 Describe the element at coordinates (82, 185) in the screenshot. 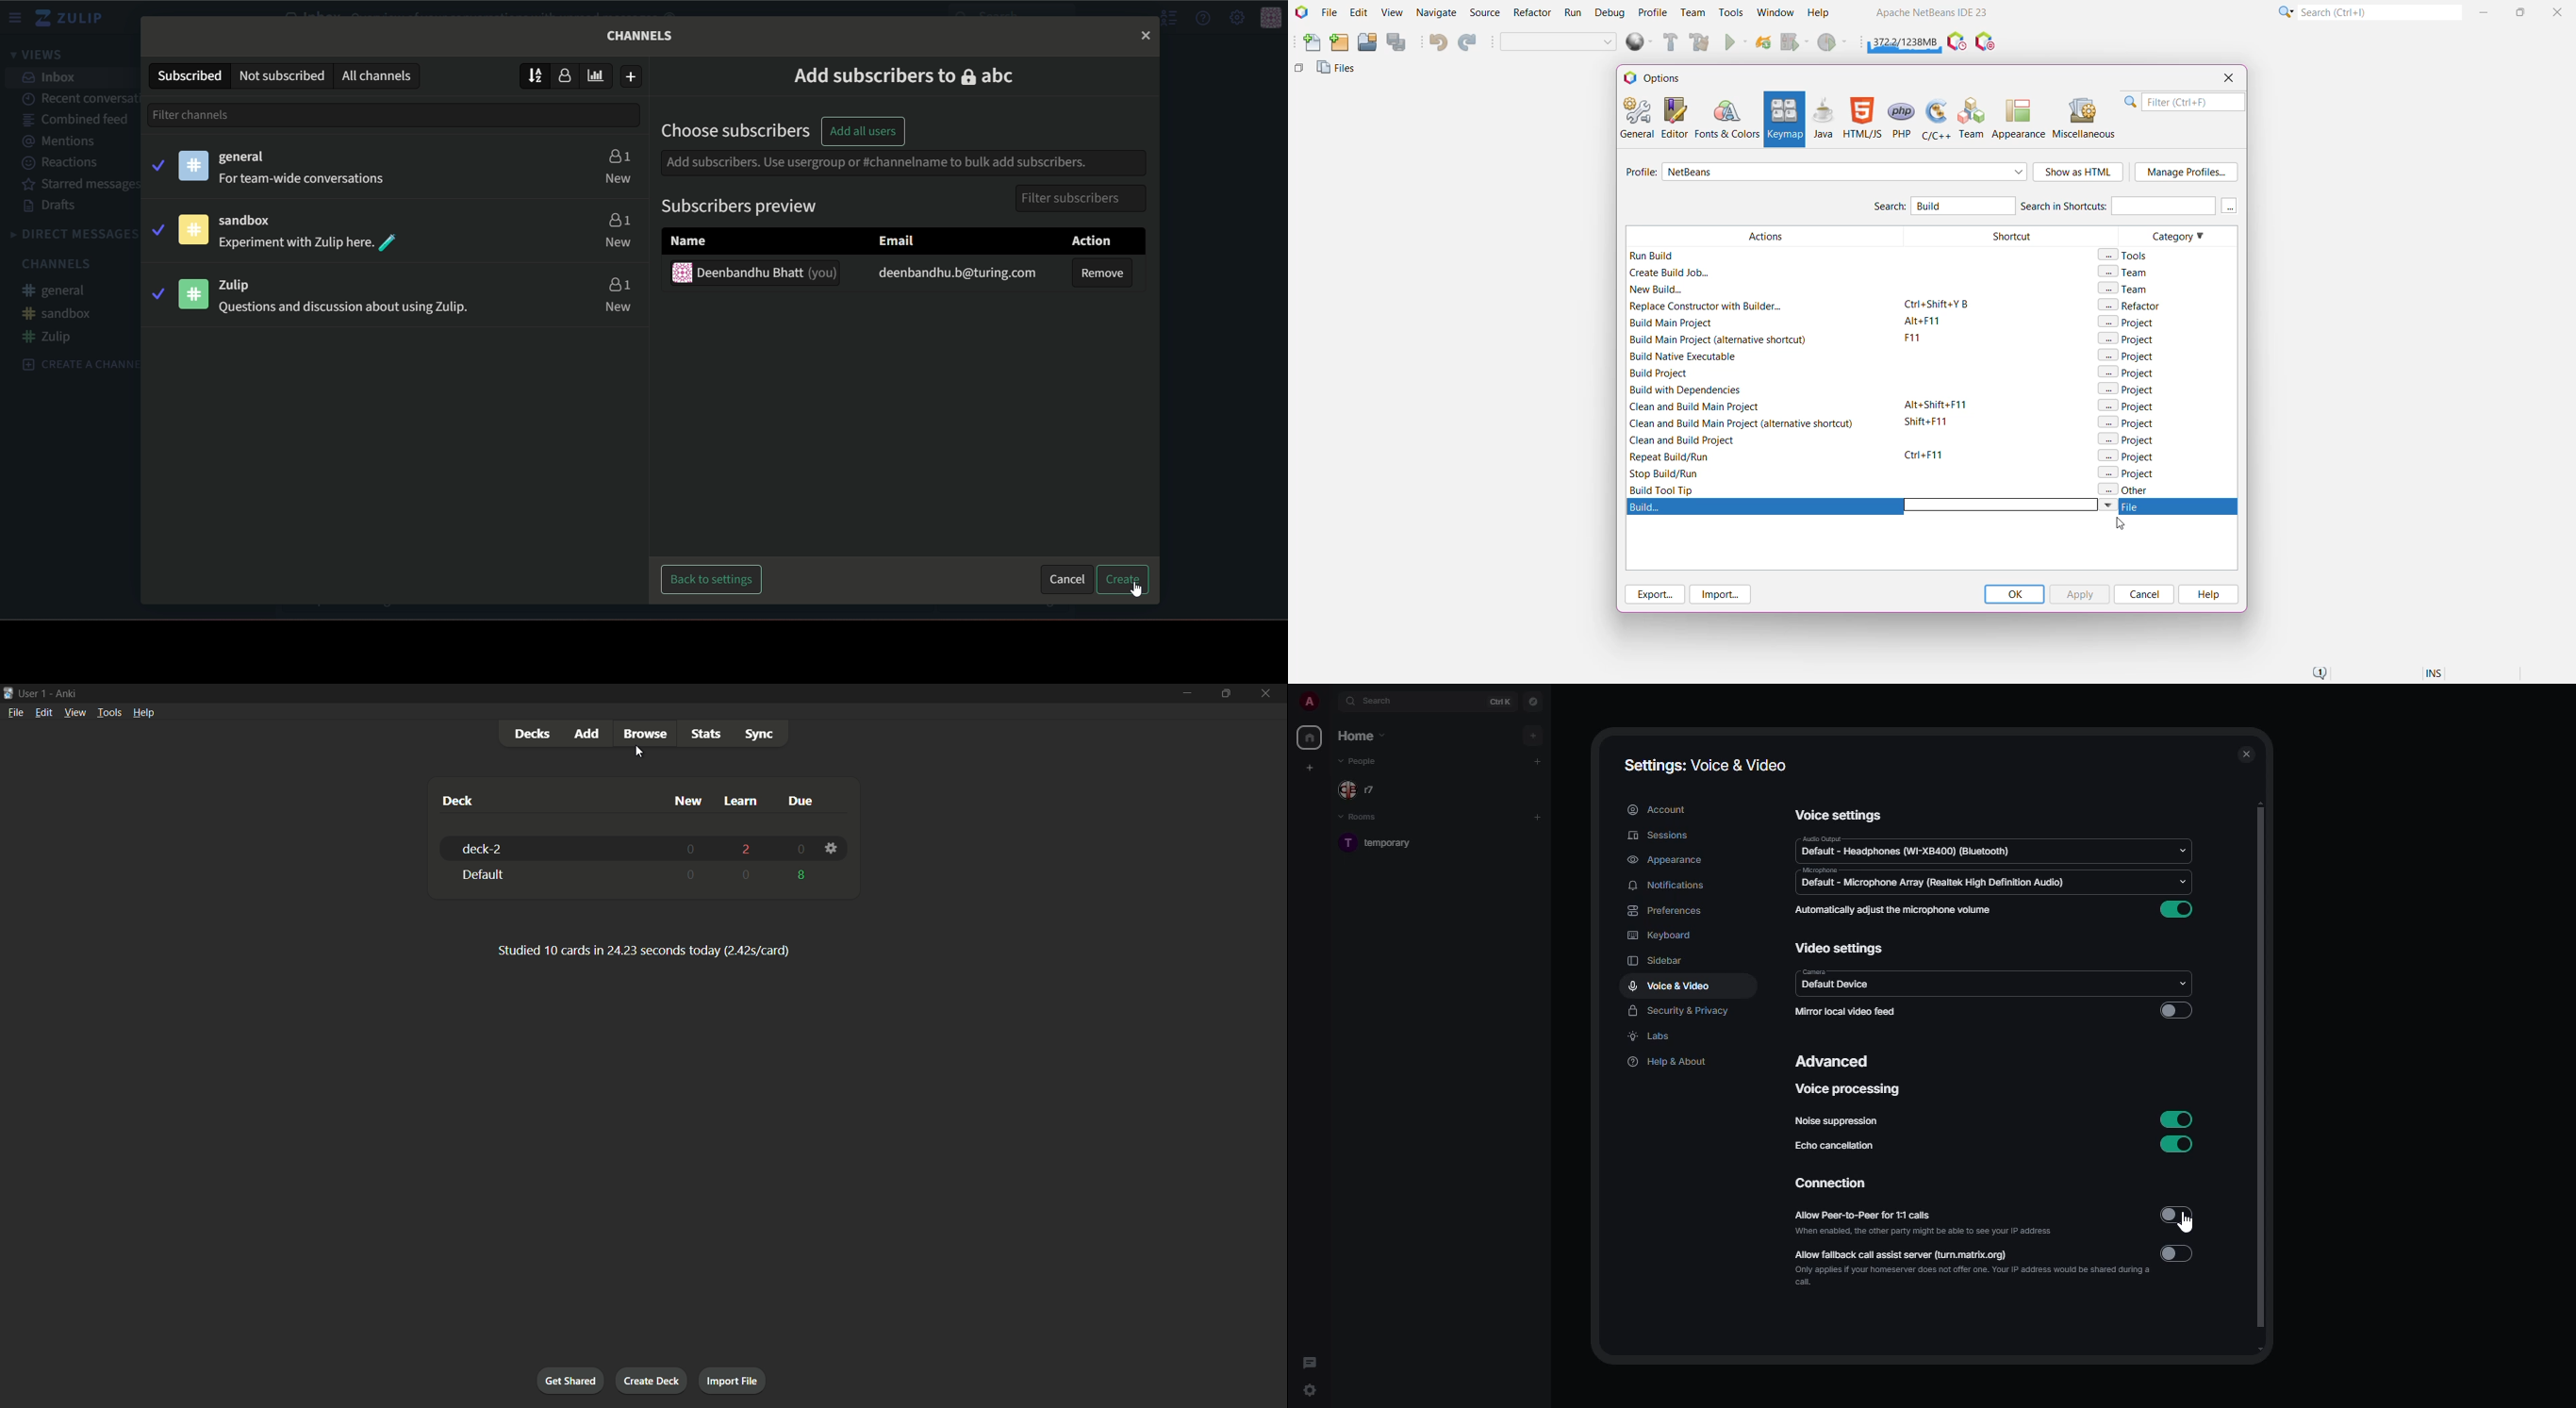

I see `starred messages` at that location.